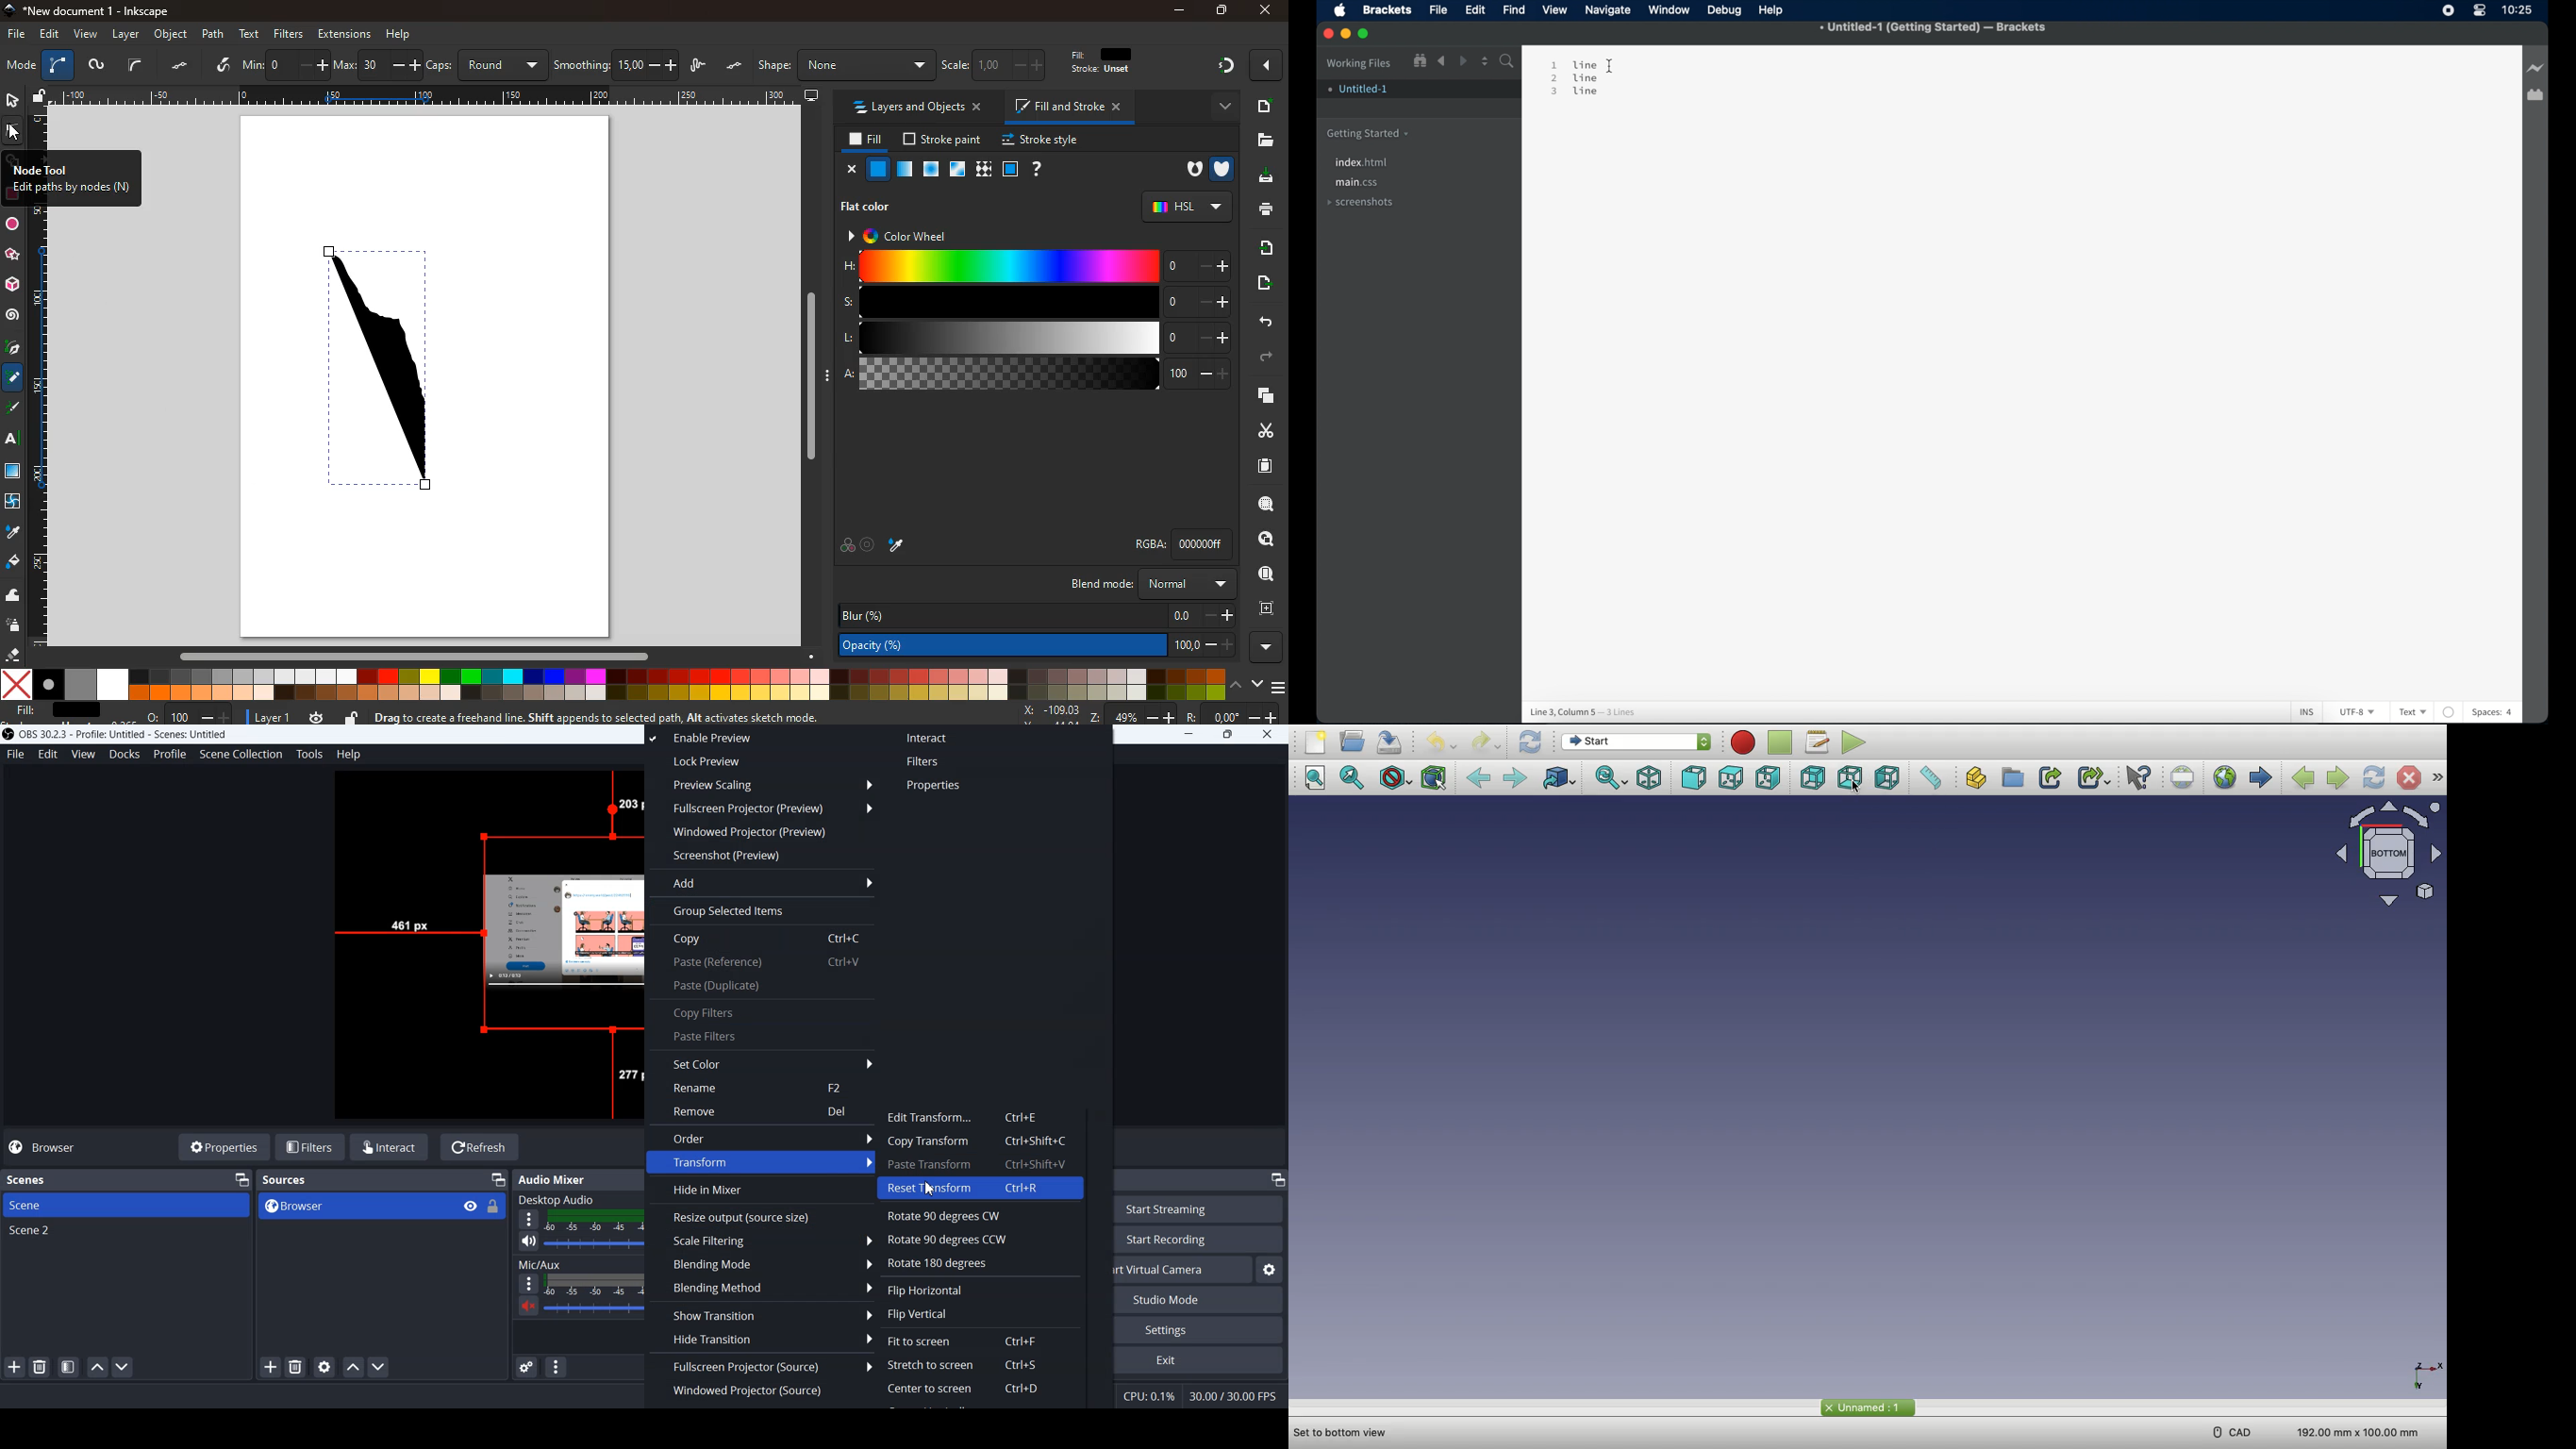 Image resolution: width=2576 pixels, height=1456 pixels. What do you see at coordinates (377, 63) in the screenshot?
I see `max` at bounding box center [377, 63].